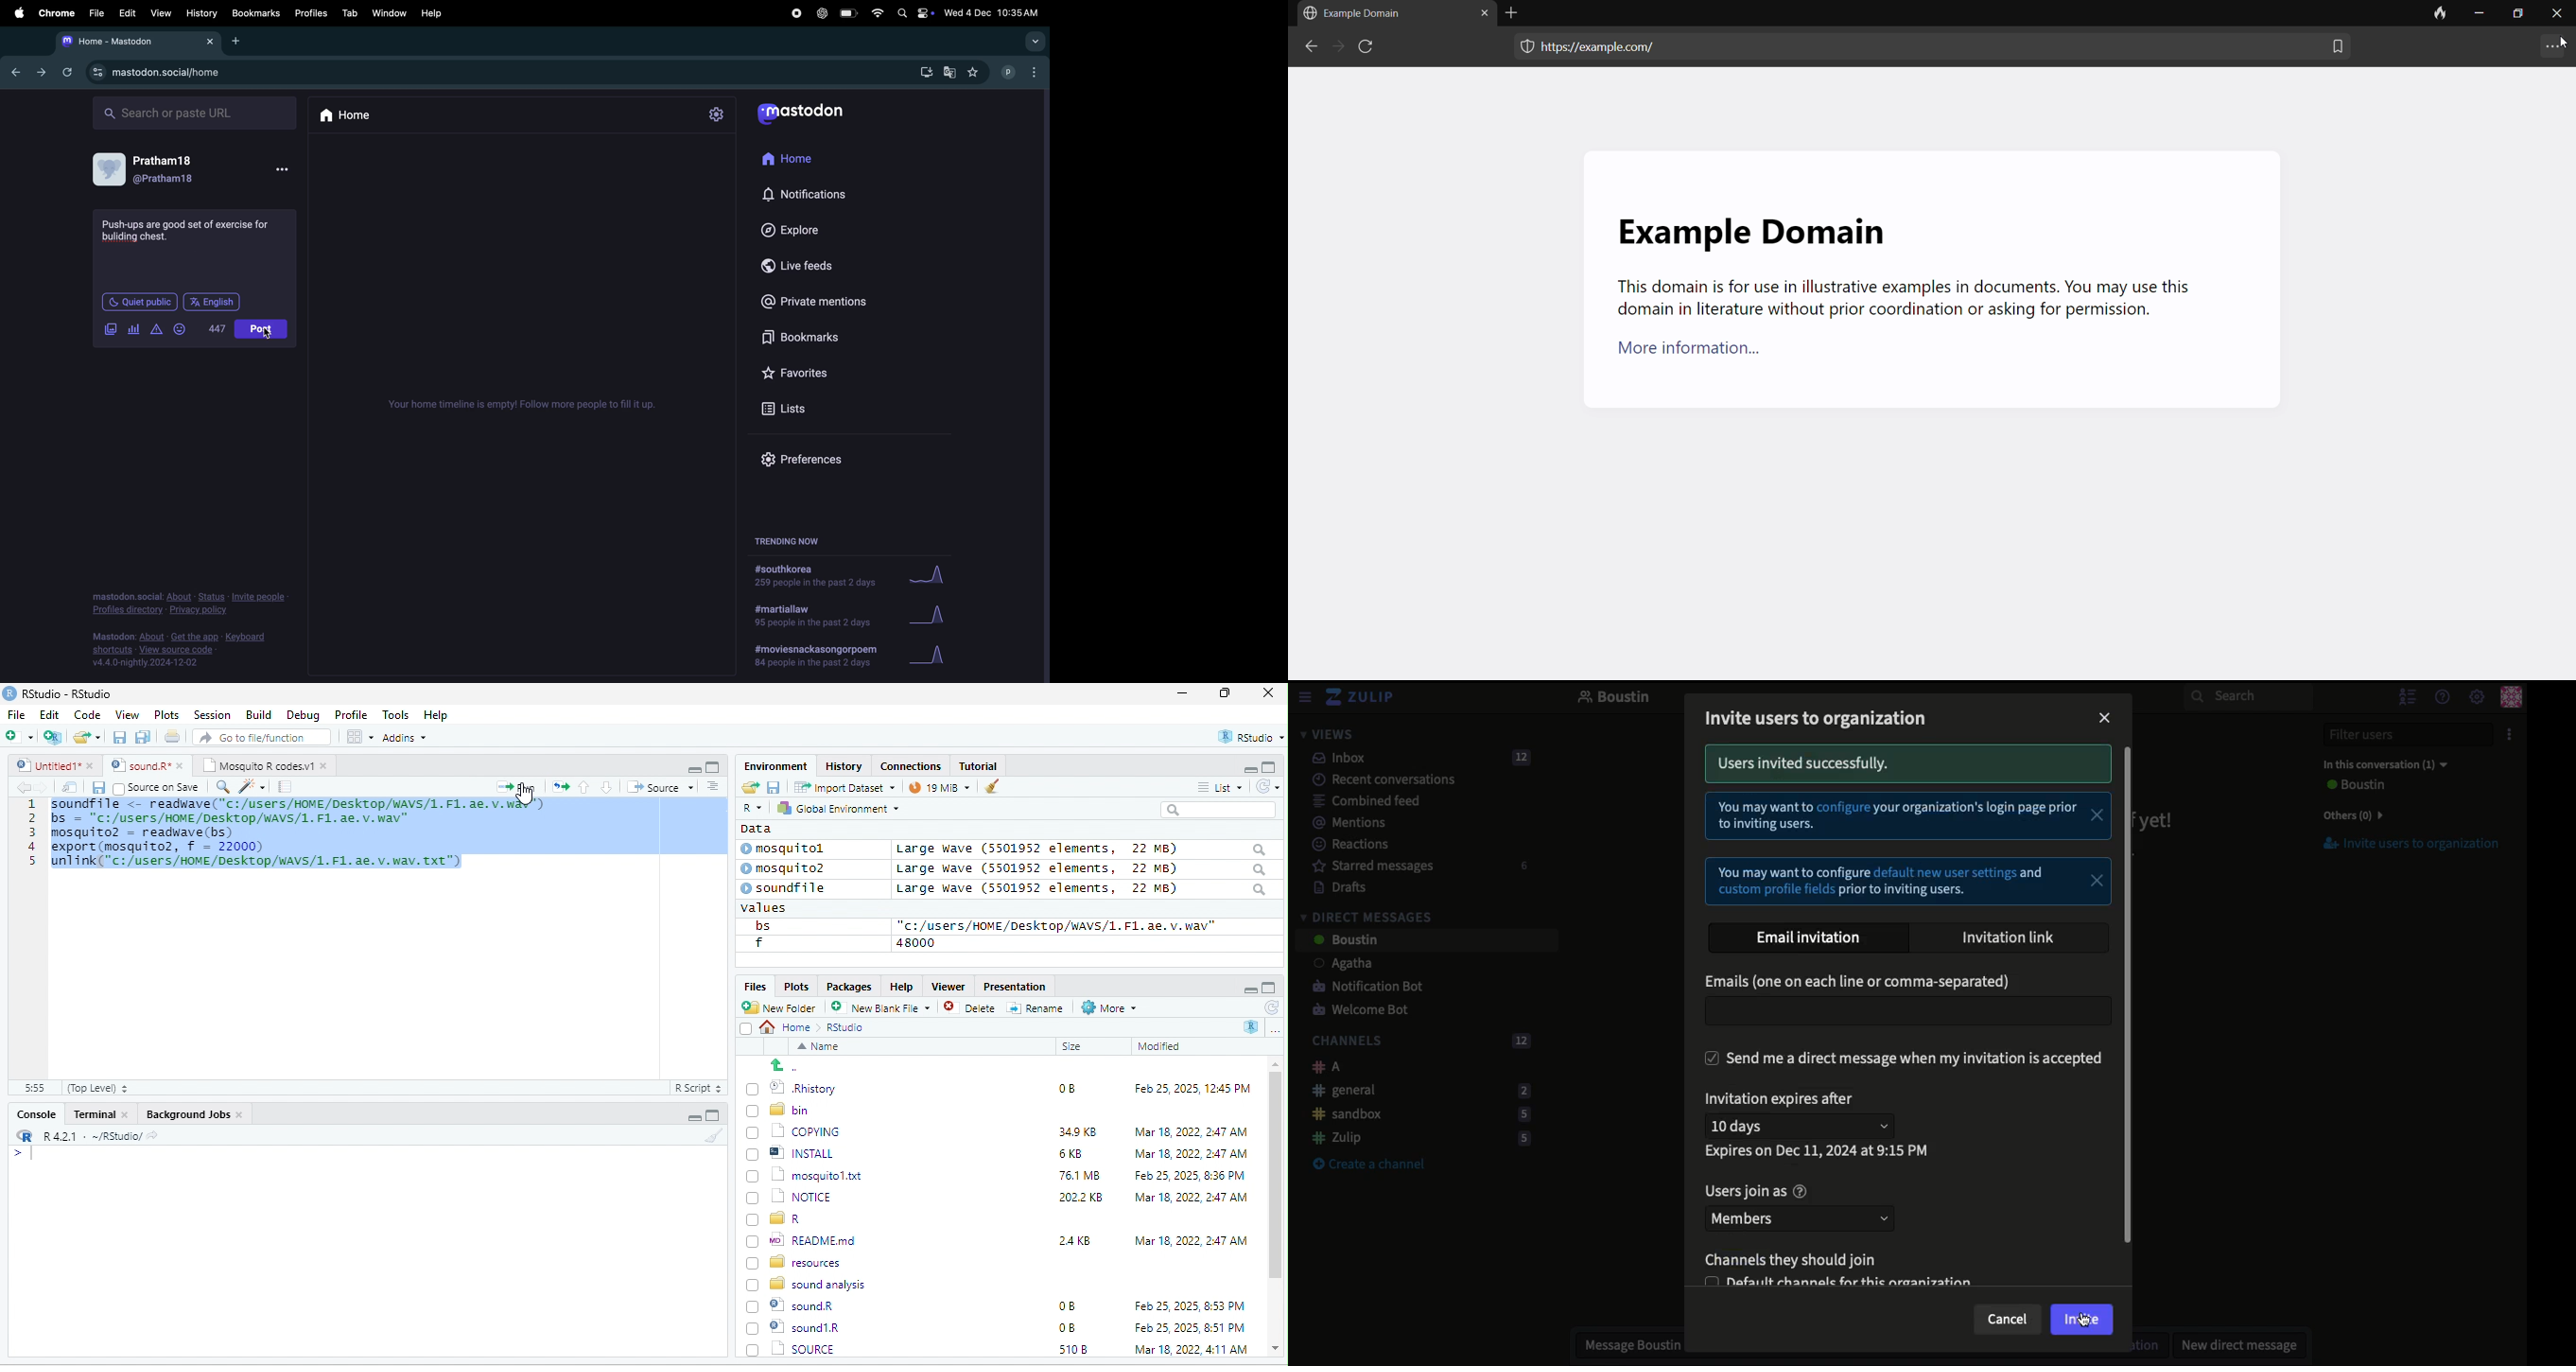 The height and width of the screenshot is (1372, 2576). Describe the element at coordinates (121, 738) in the screenshot. I see `save` at that location.